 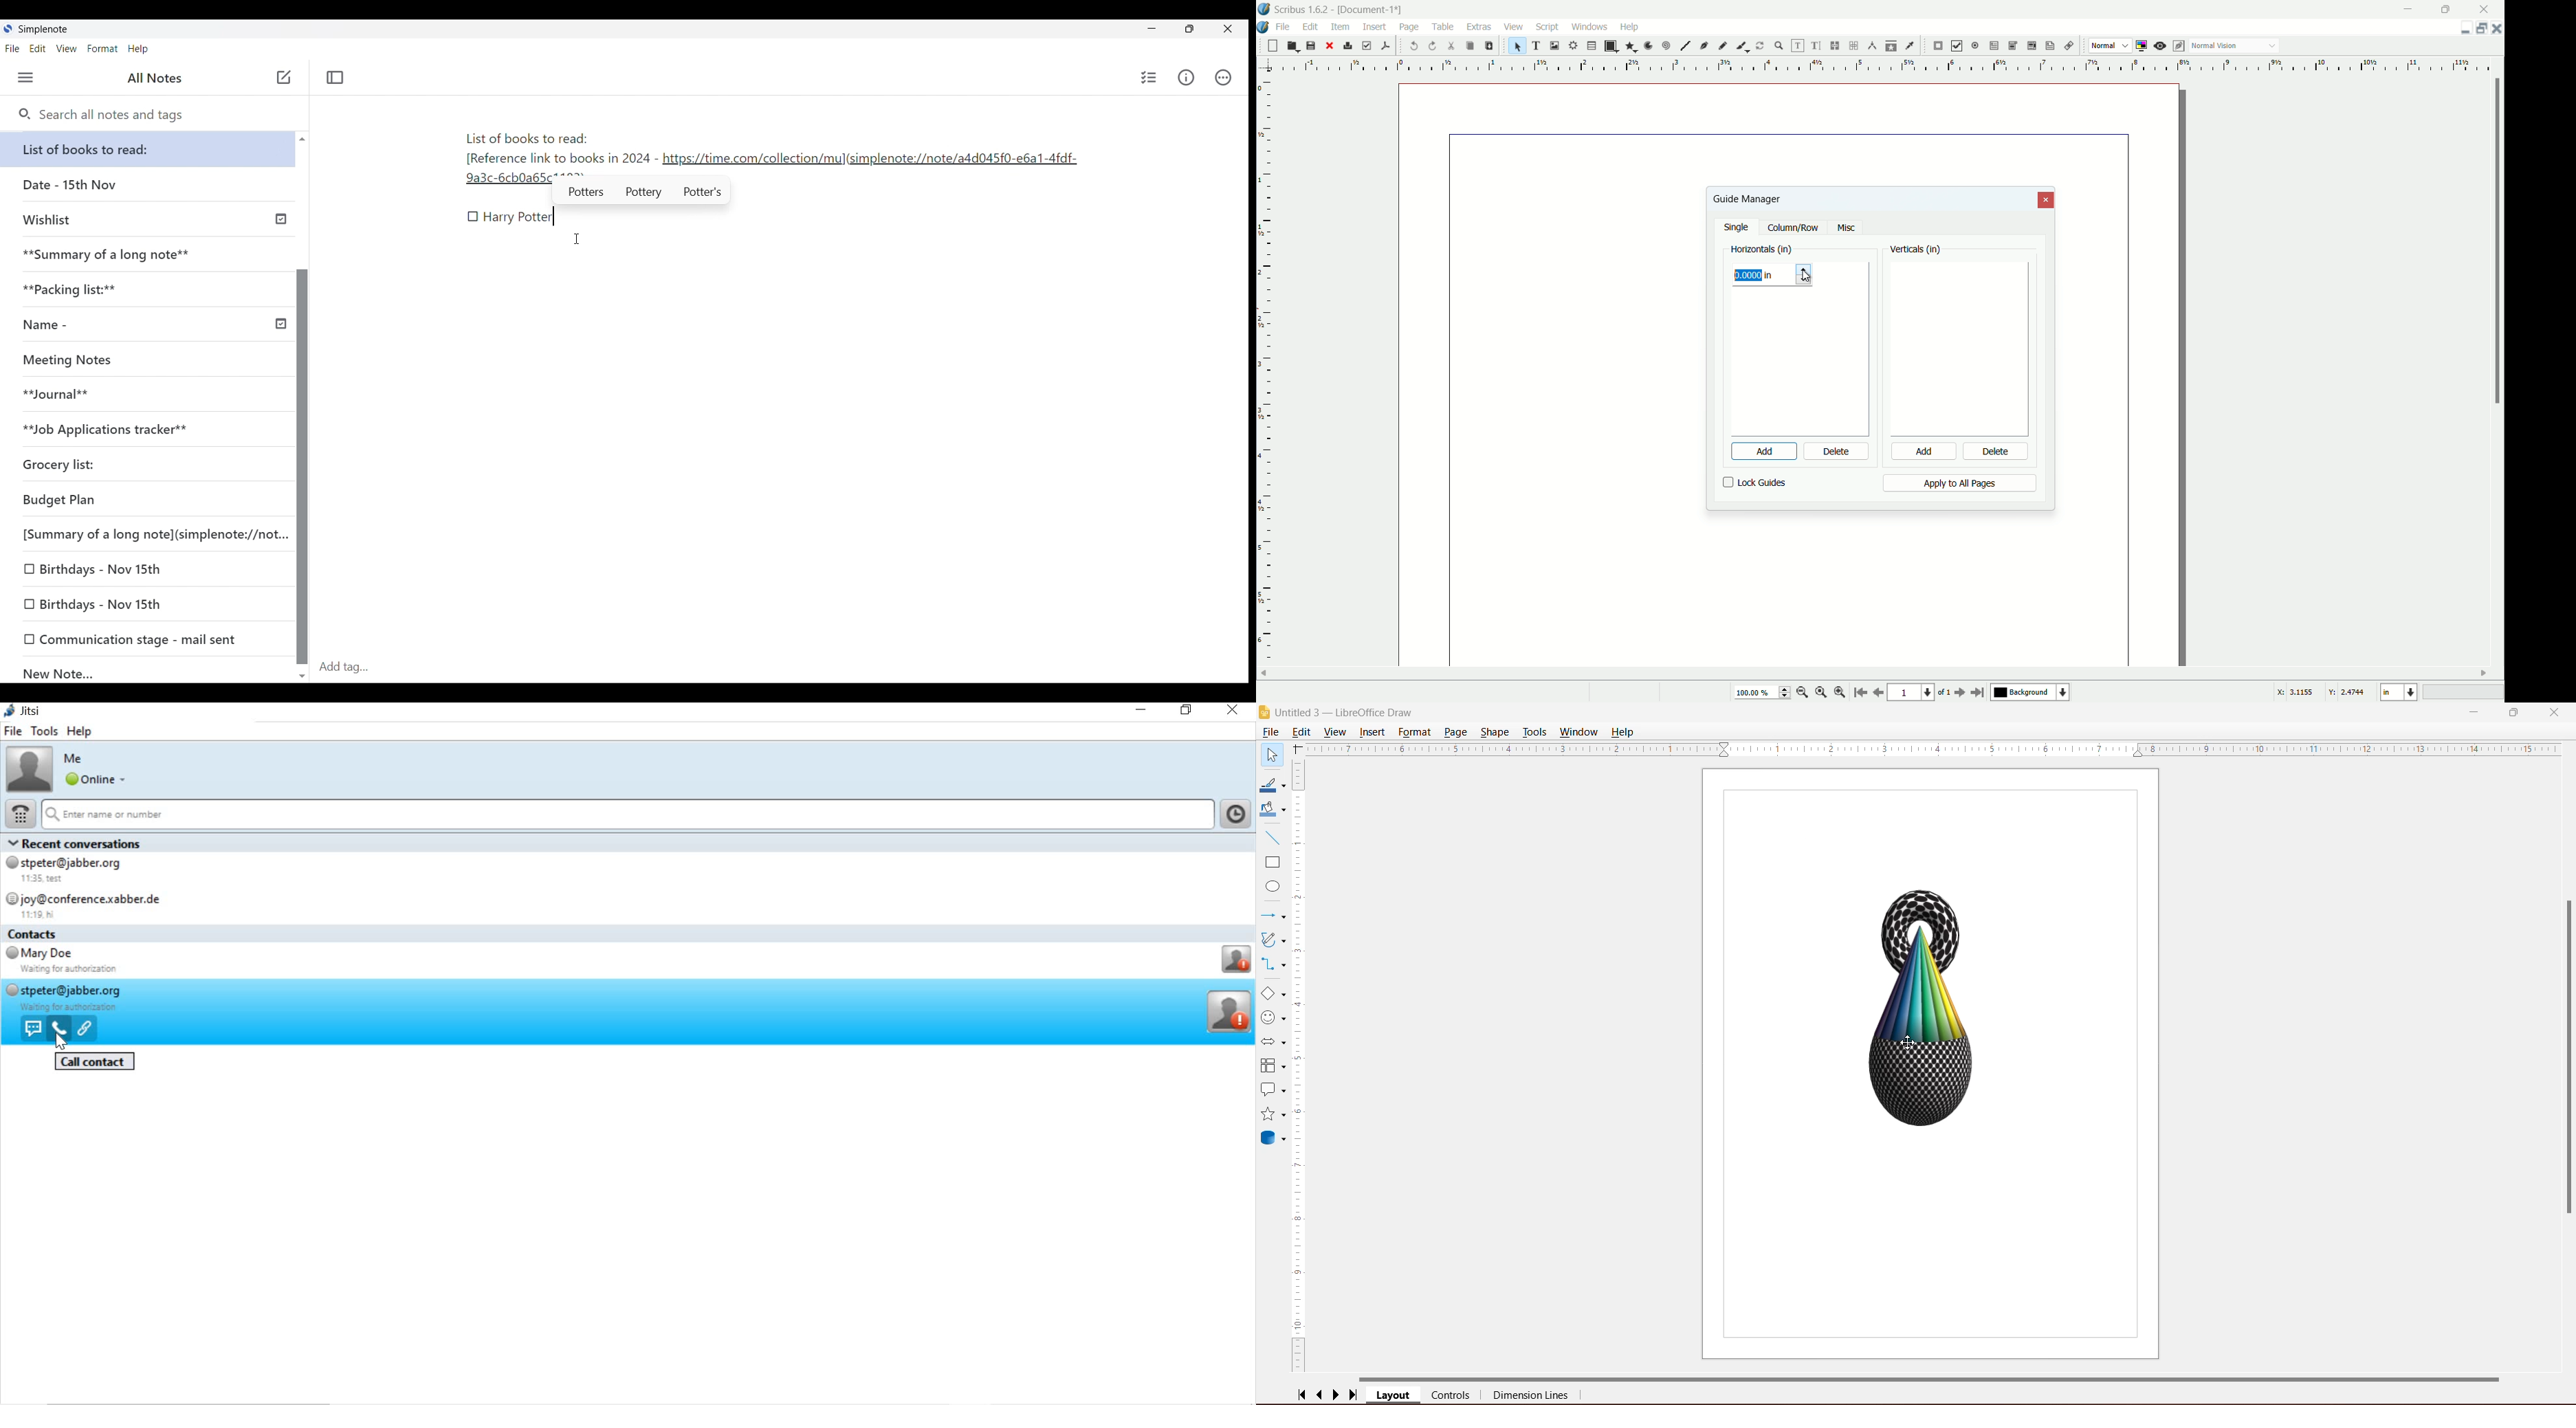 What do you see at coordinates (1311, 46) in the screenshot?
I see `save` at bounding box center [1311, 46].